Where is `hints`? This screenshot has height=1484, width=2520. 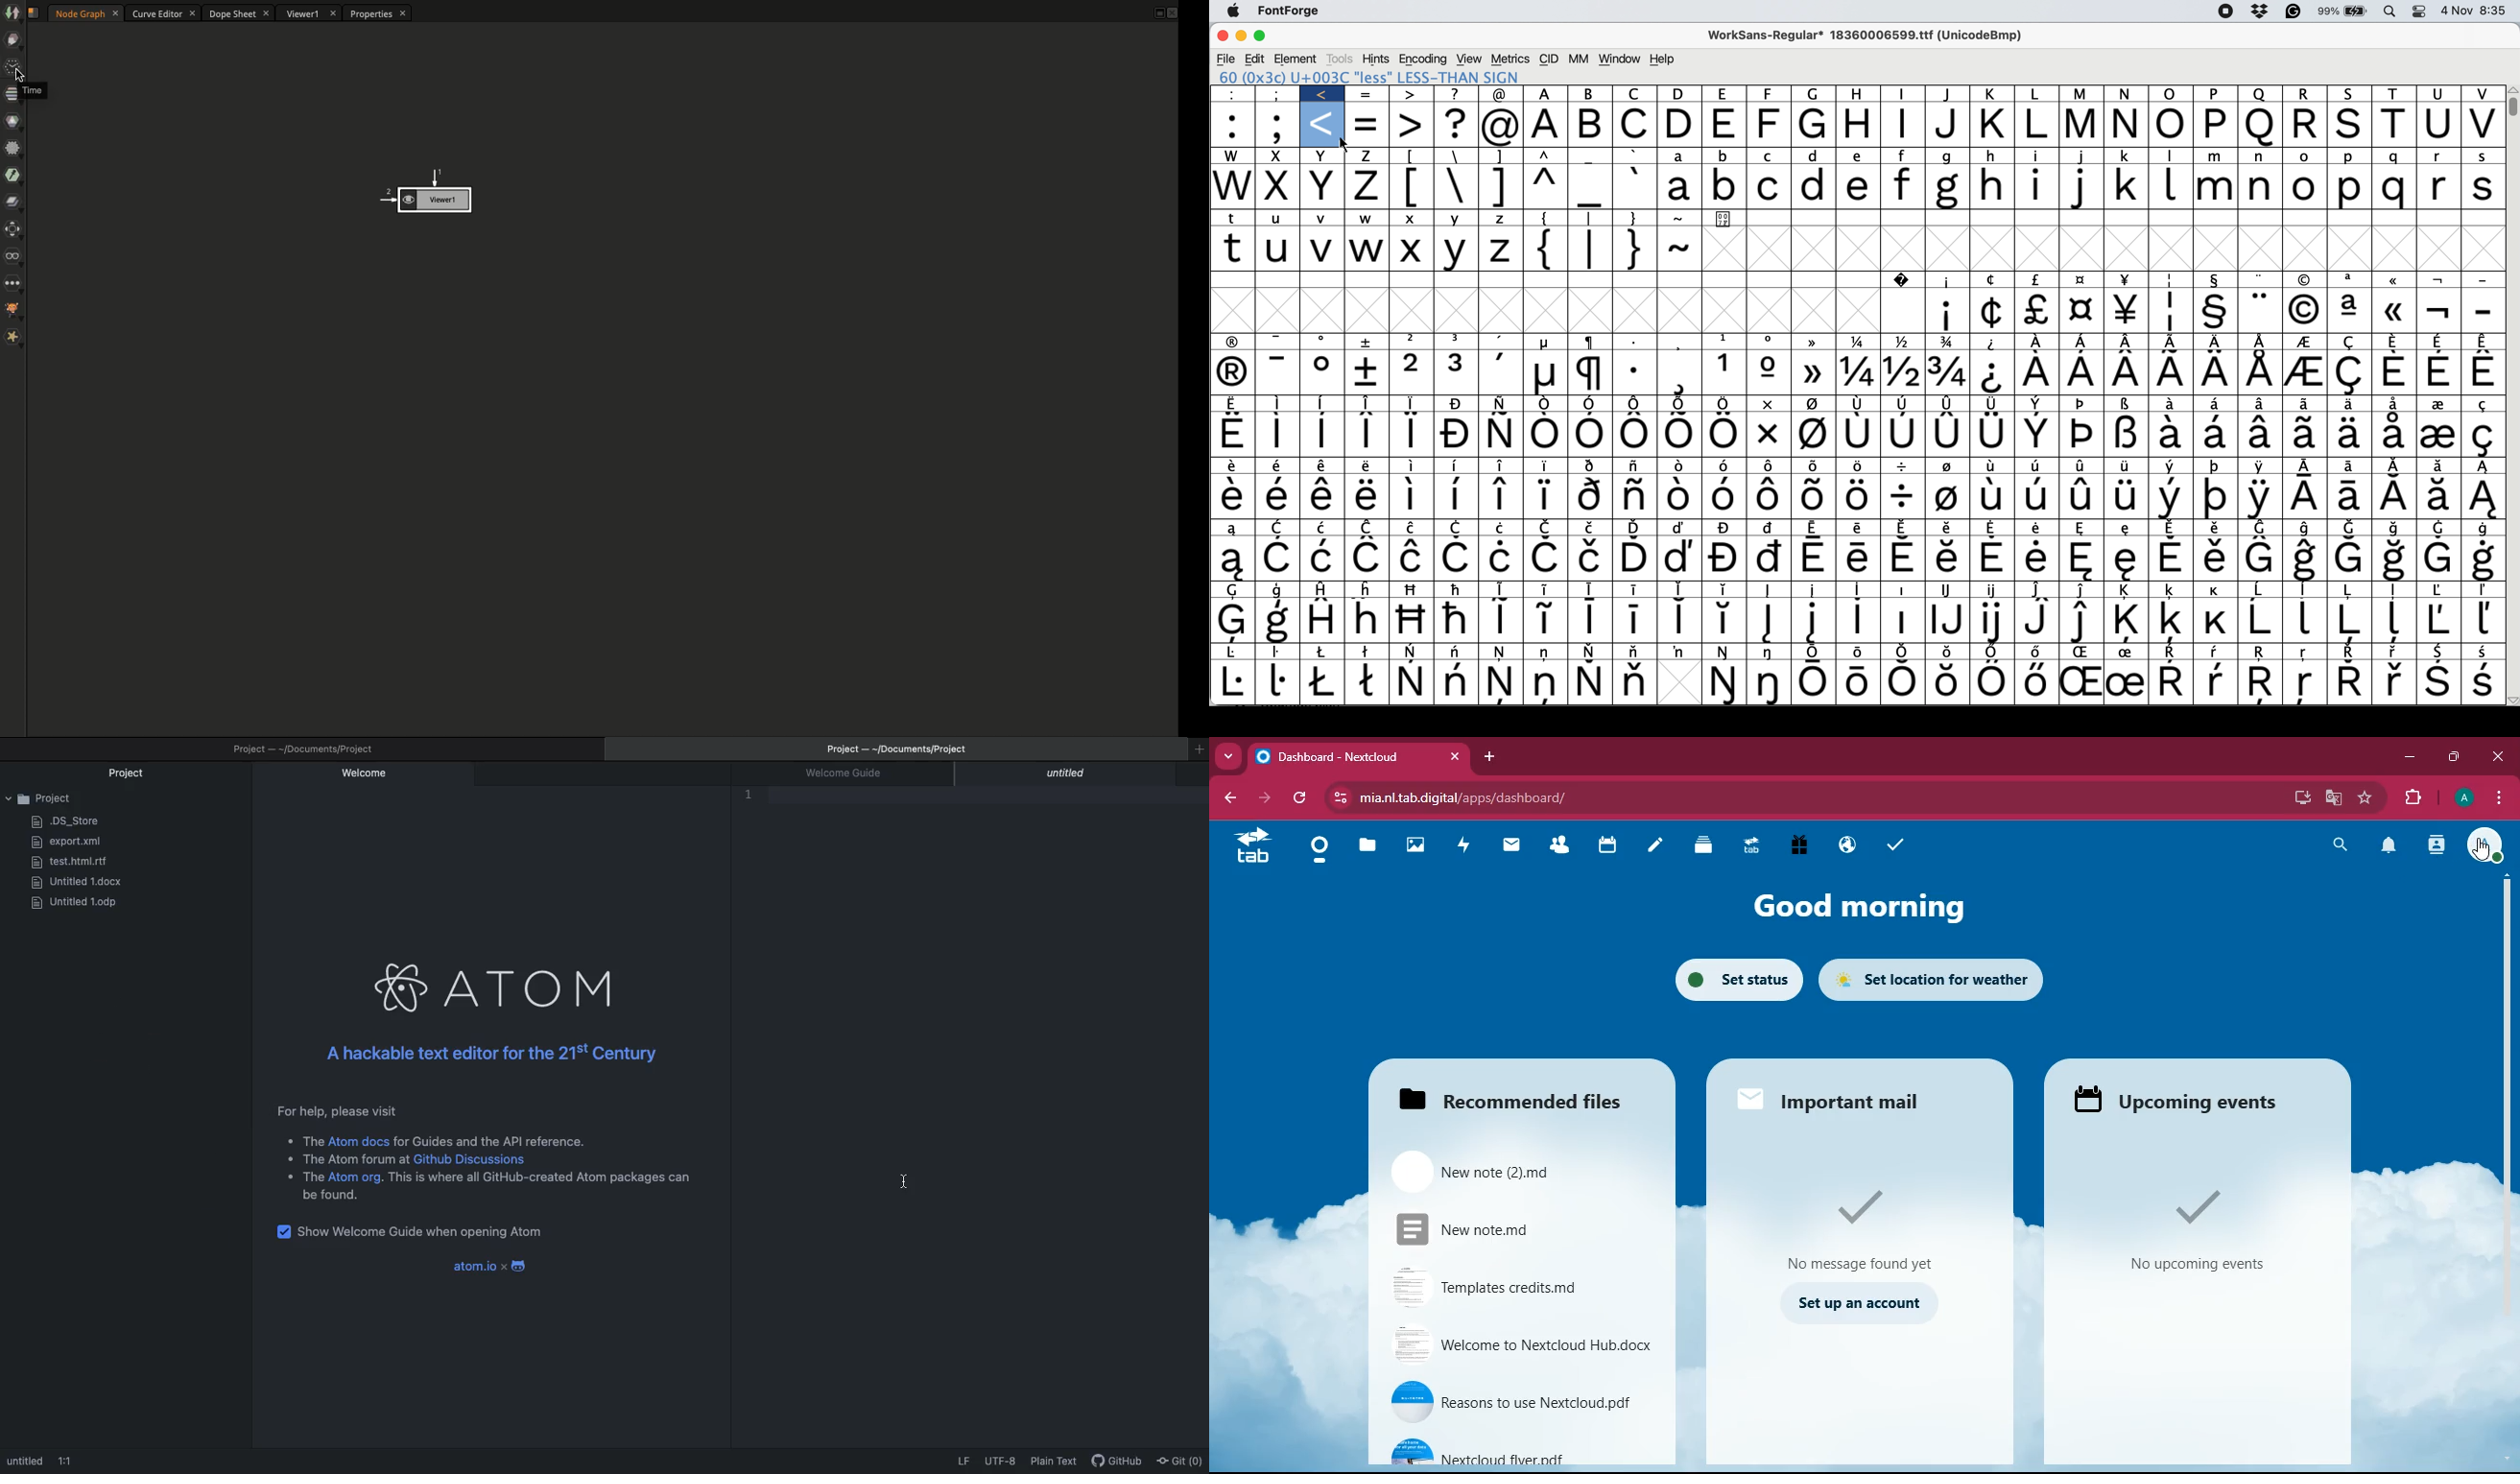
hints is located at coordinates (1376, 58).